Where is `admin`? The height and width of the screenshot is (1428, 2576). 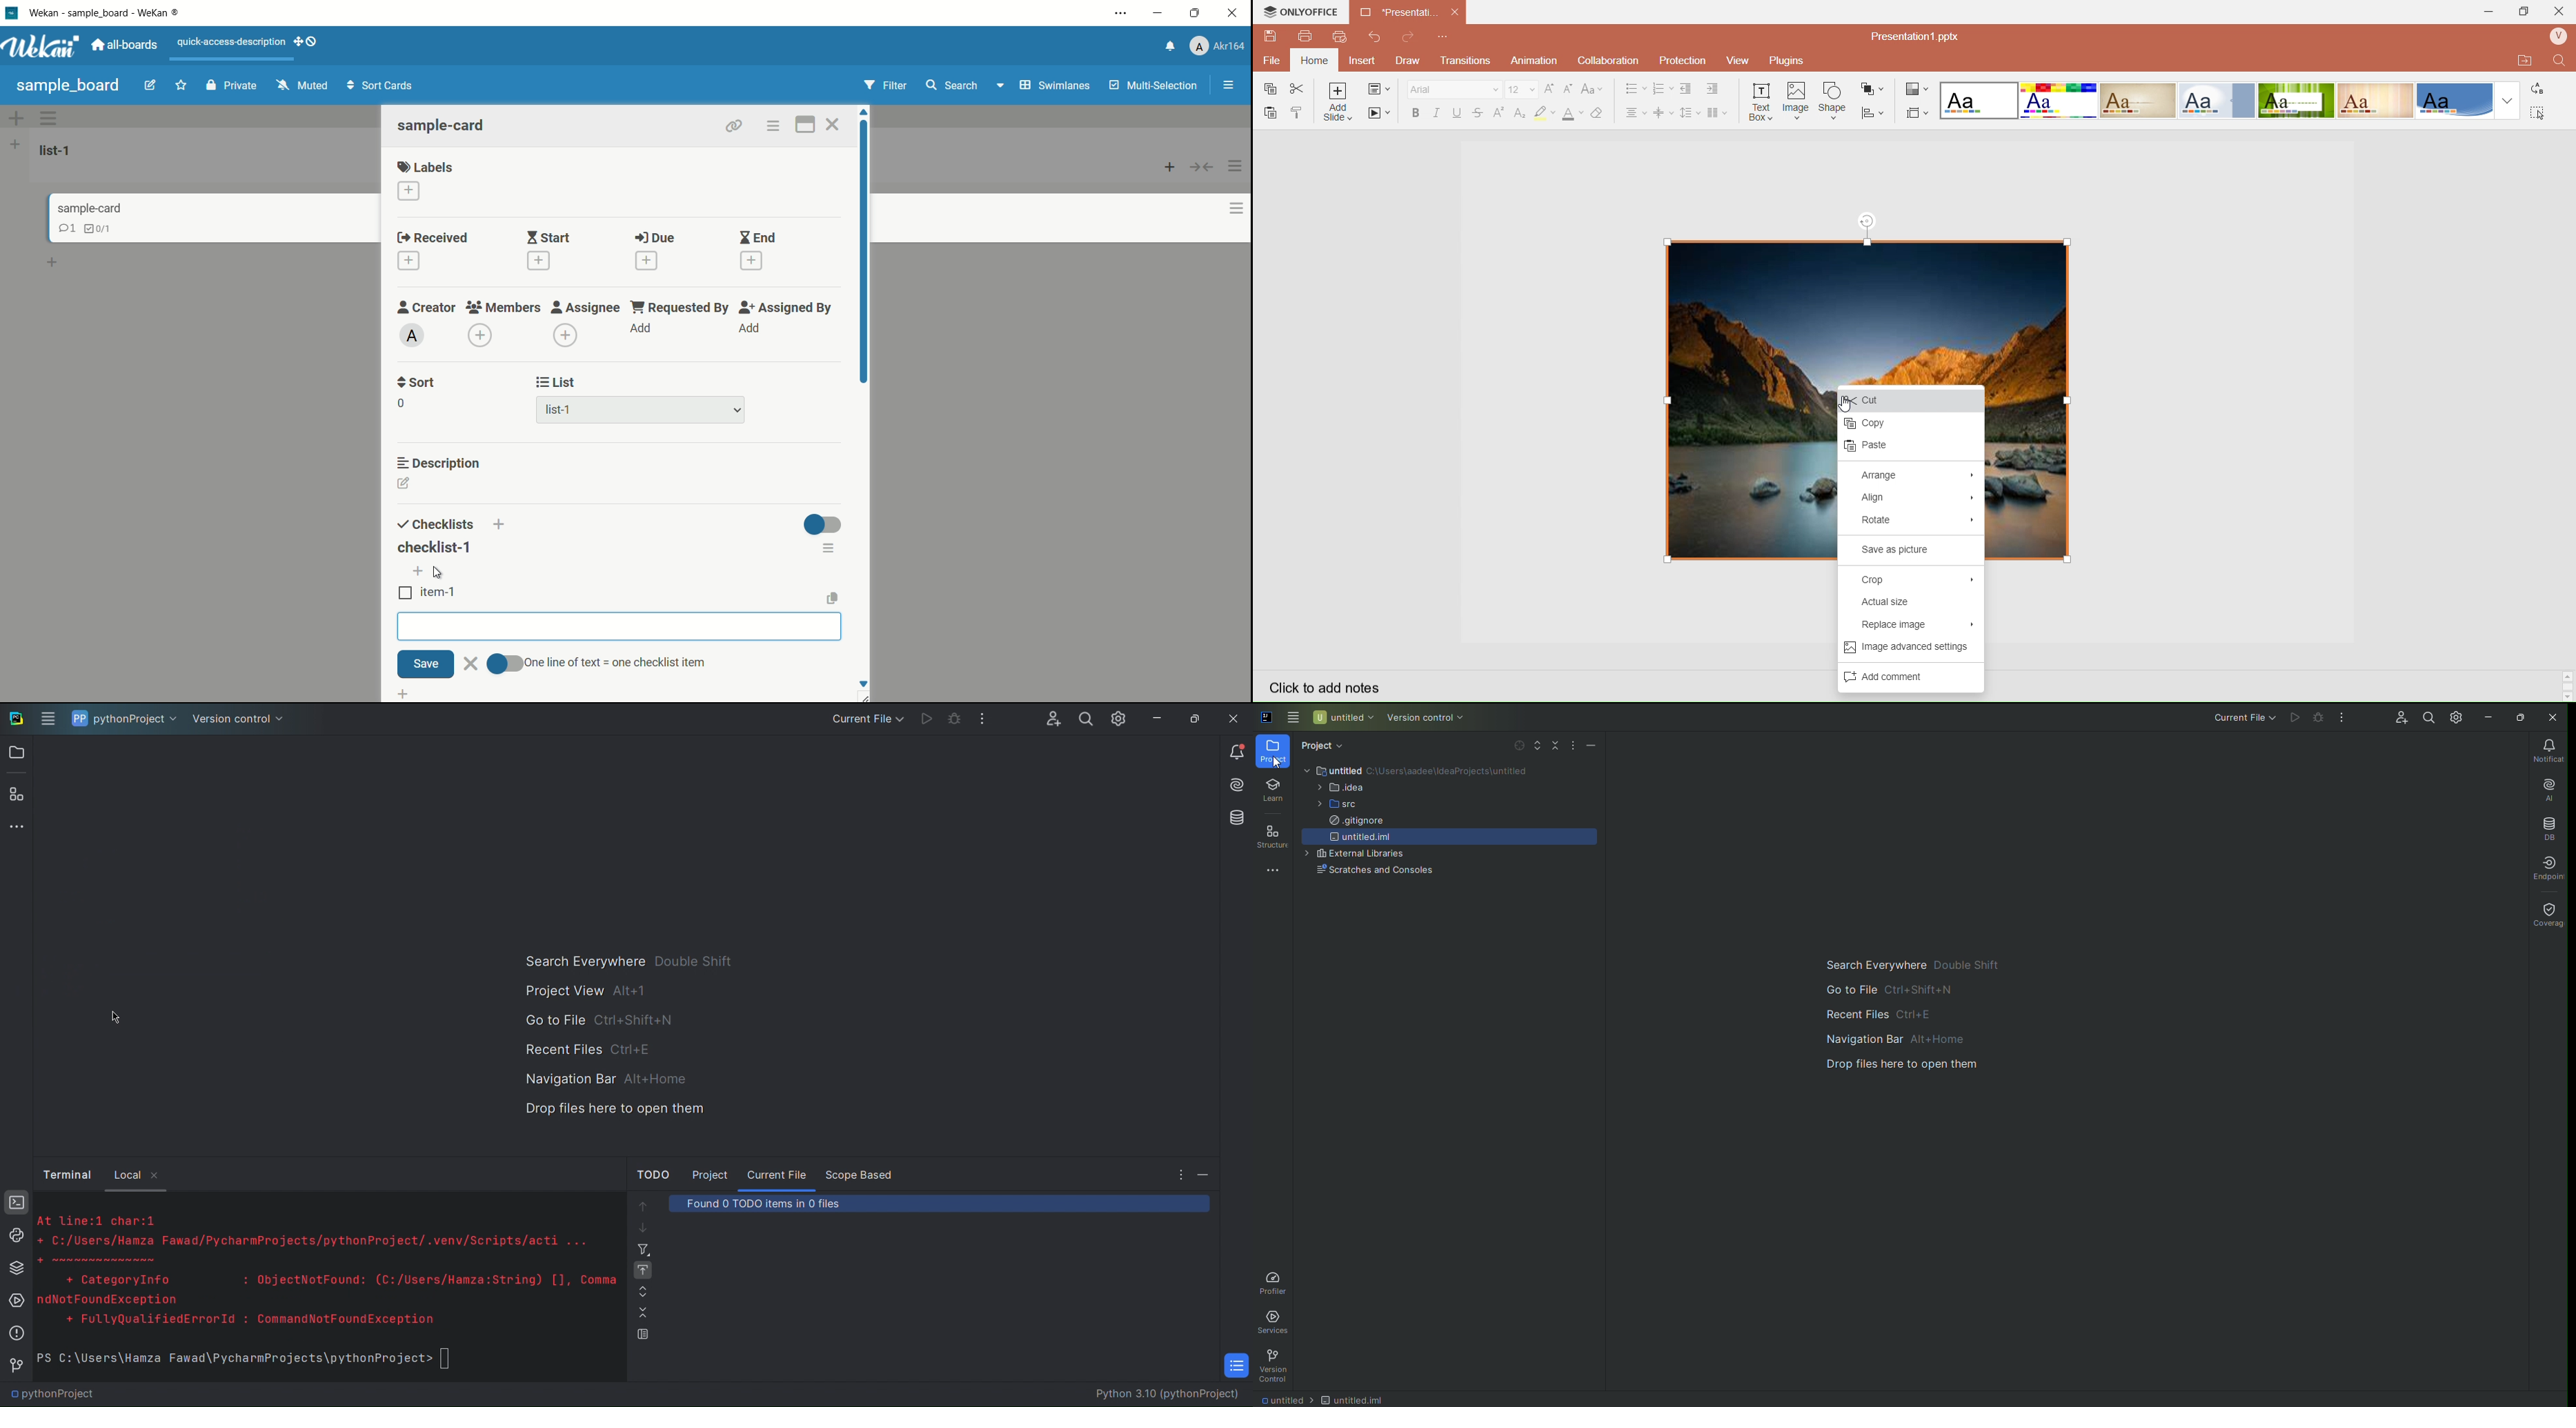
admin is located at coordinates (412, 335).